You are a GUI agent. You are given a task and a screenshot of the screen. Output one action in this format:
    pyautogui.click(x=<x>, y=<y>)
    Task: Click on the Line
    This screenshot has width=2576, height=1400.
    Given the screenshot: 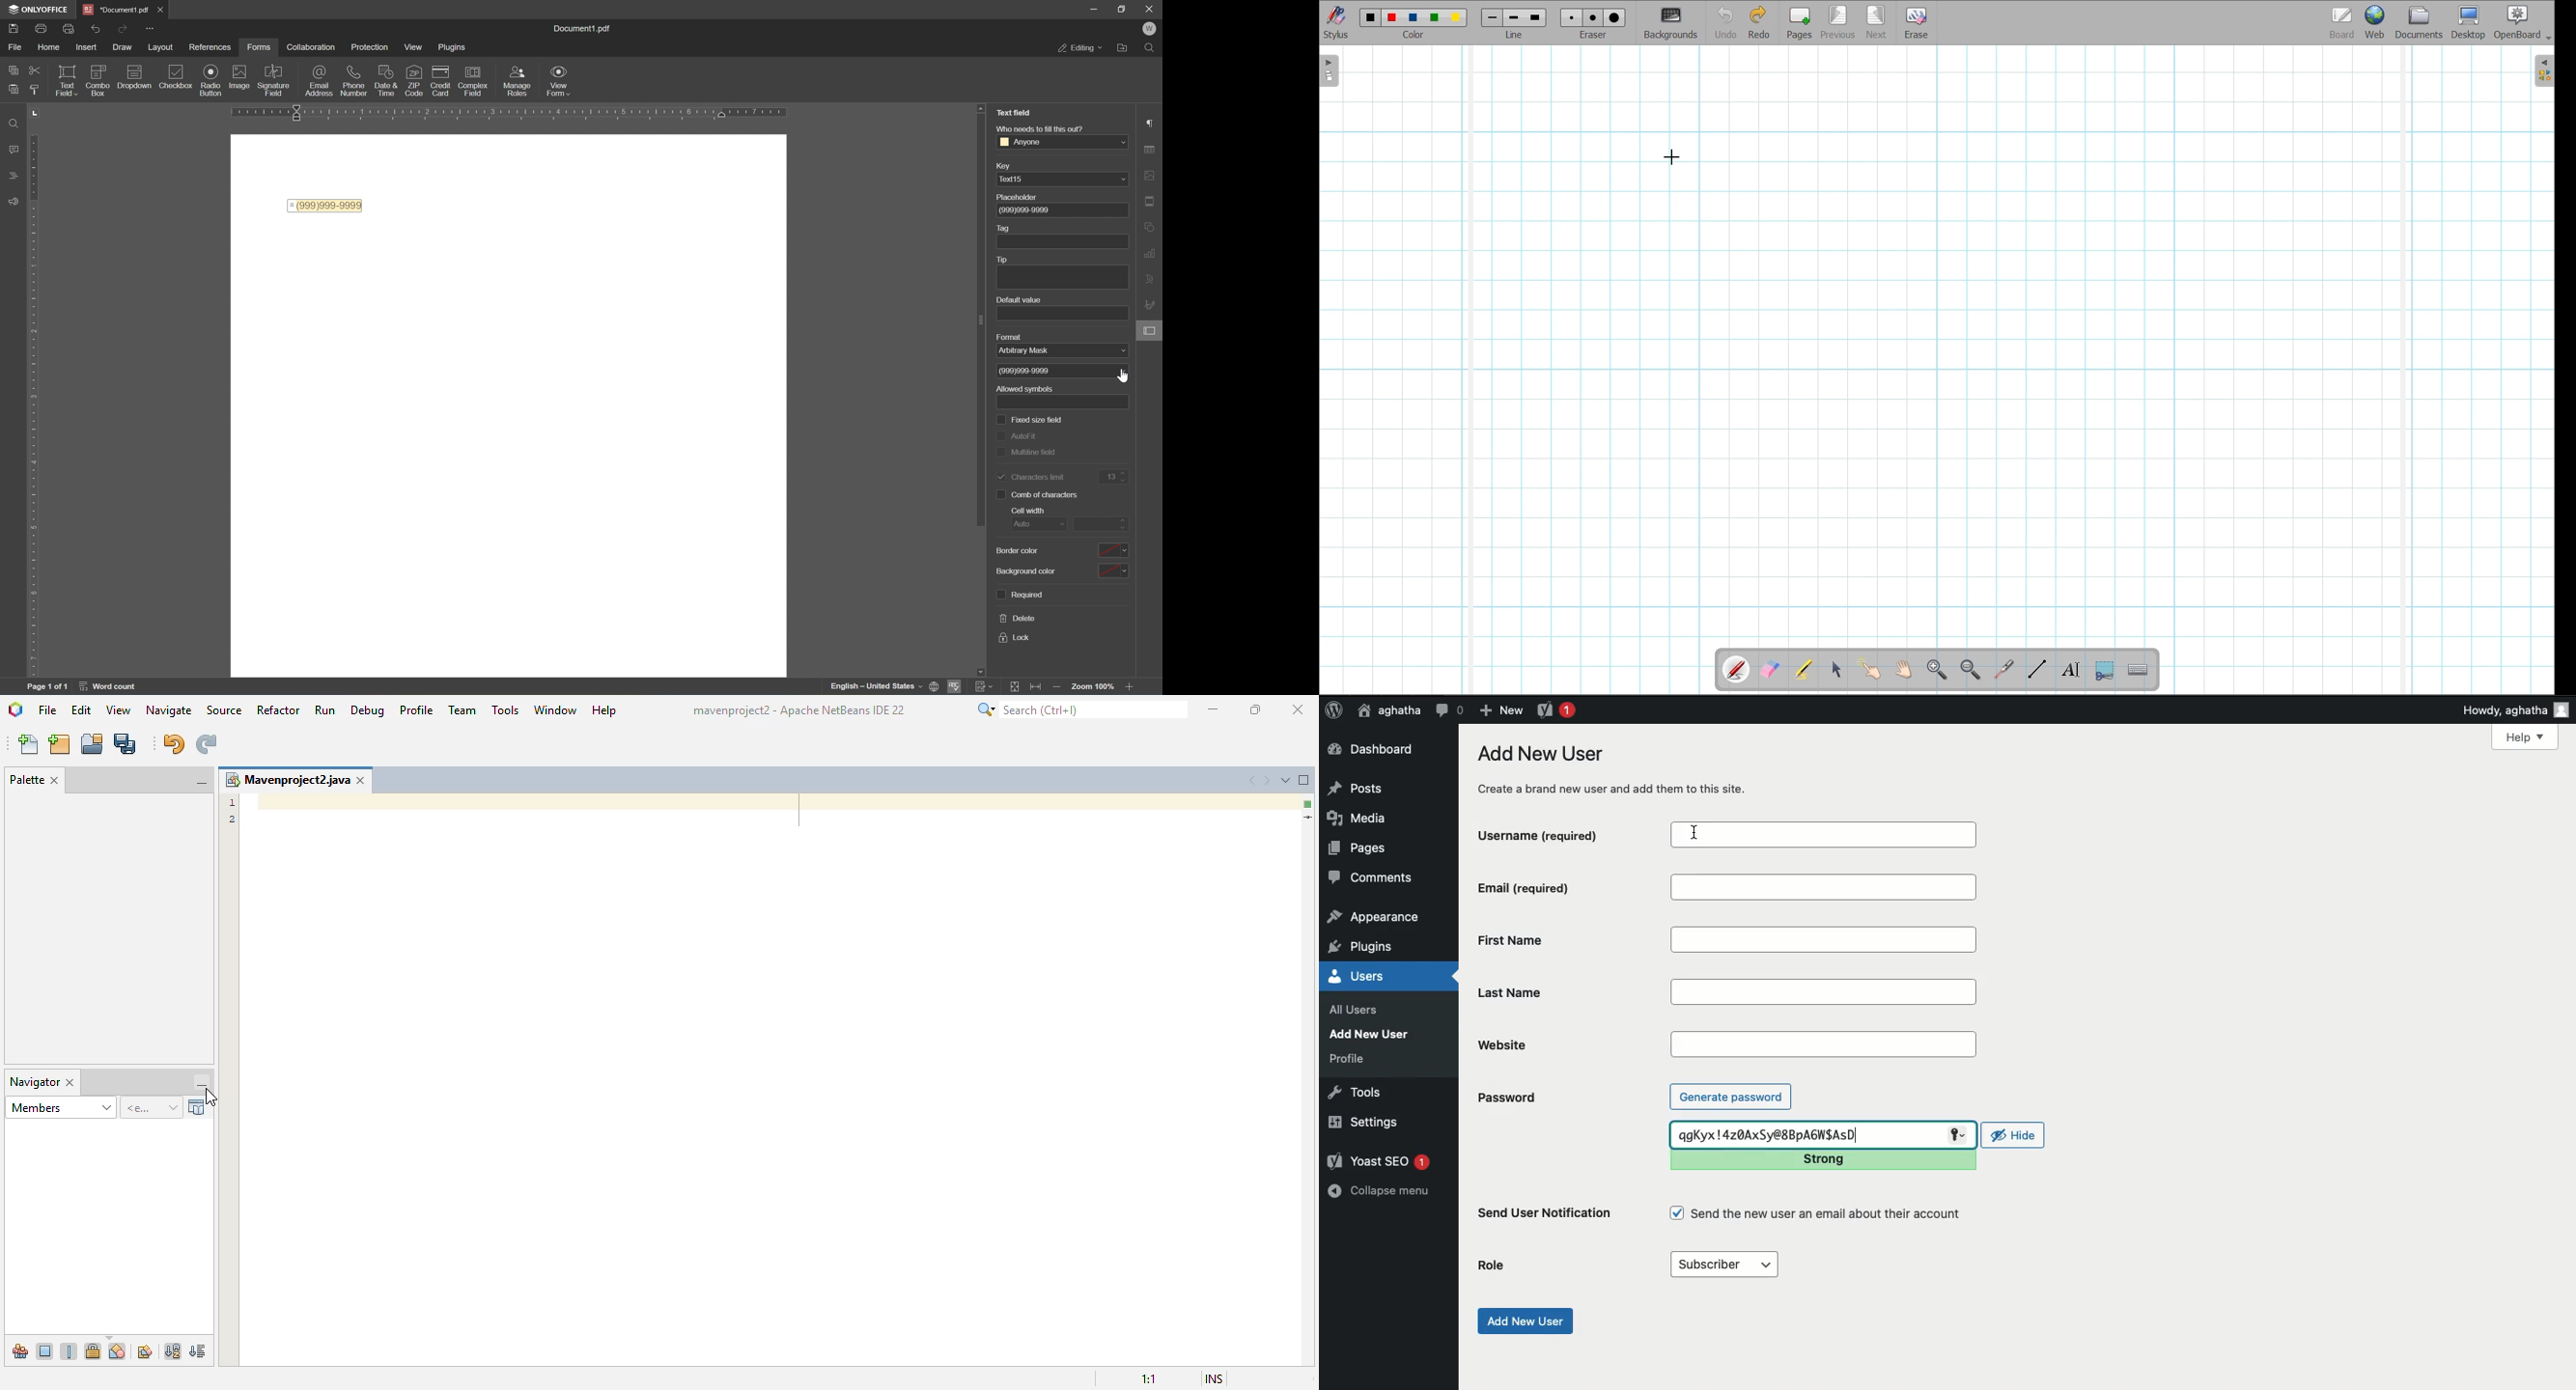 What is the action you would take?
    pyautogui.click(x=1515, y=35)
    